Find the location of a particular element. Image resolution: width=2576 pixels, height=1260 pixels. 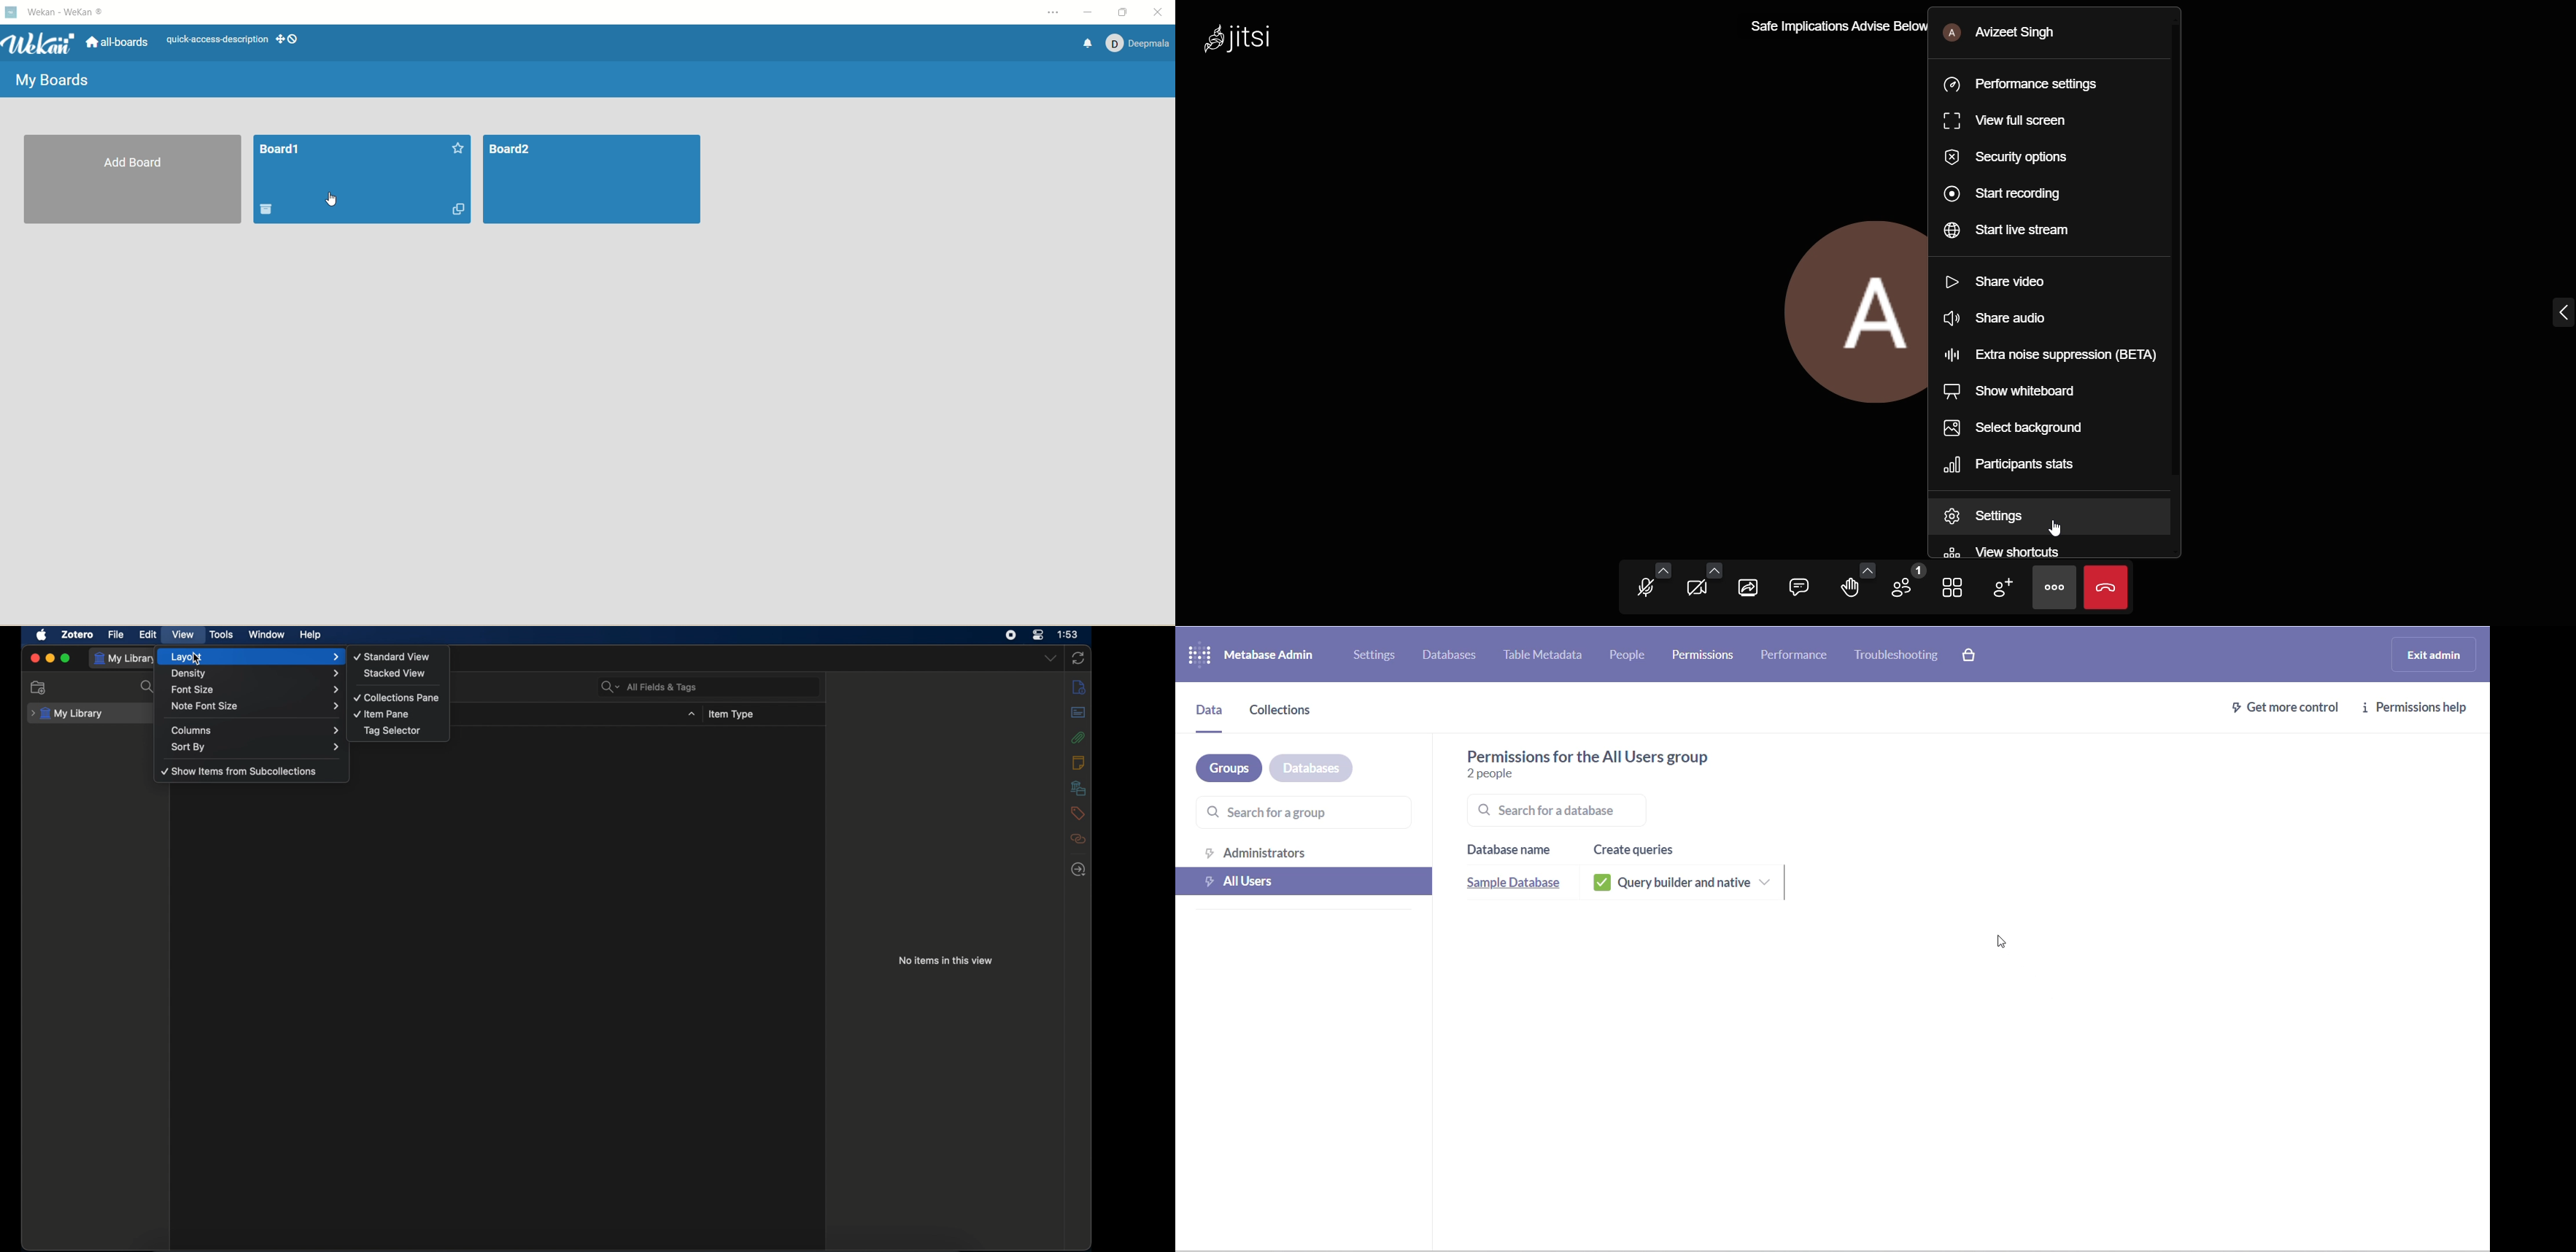

minimize is located at coordinates (50, 658).